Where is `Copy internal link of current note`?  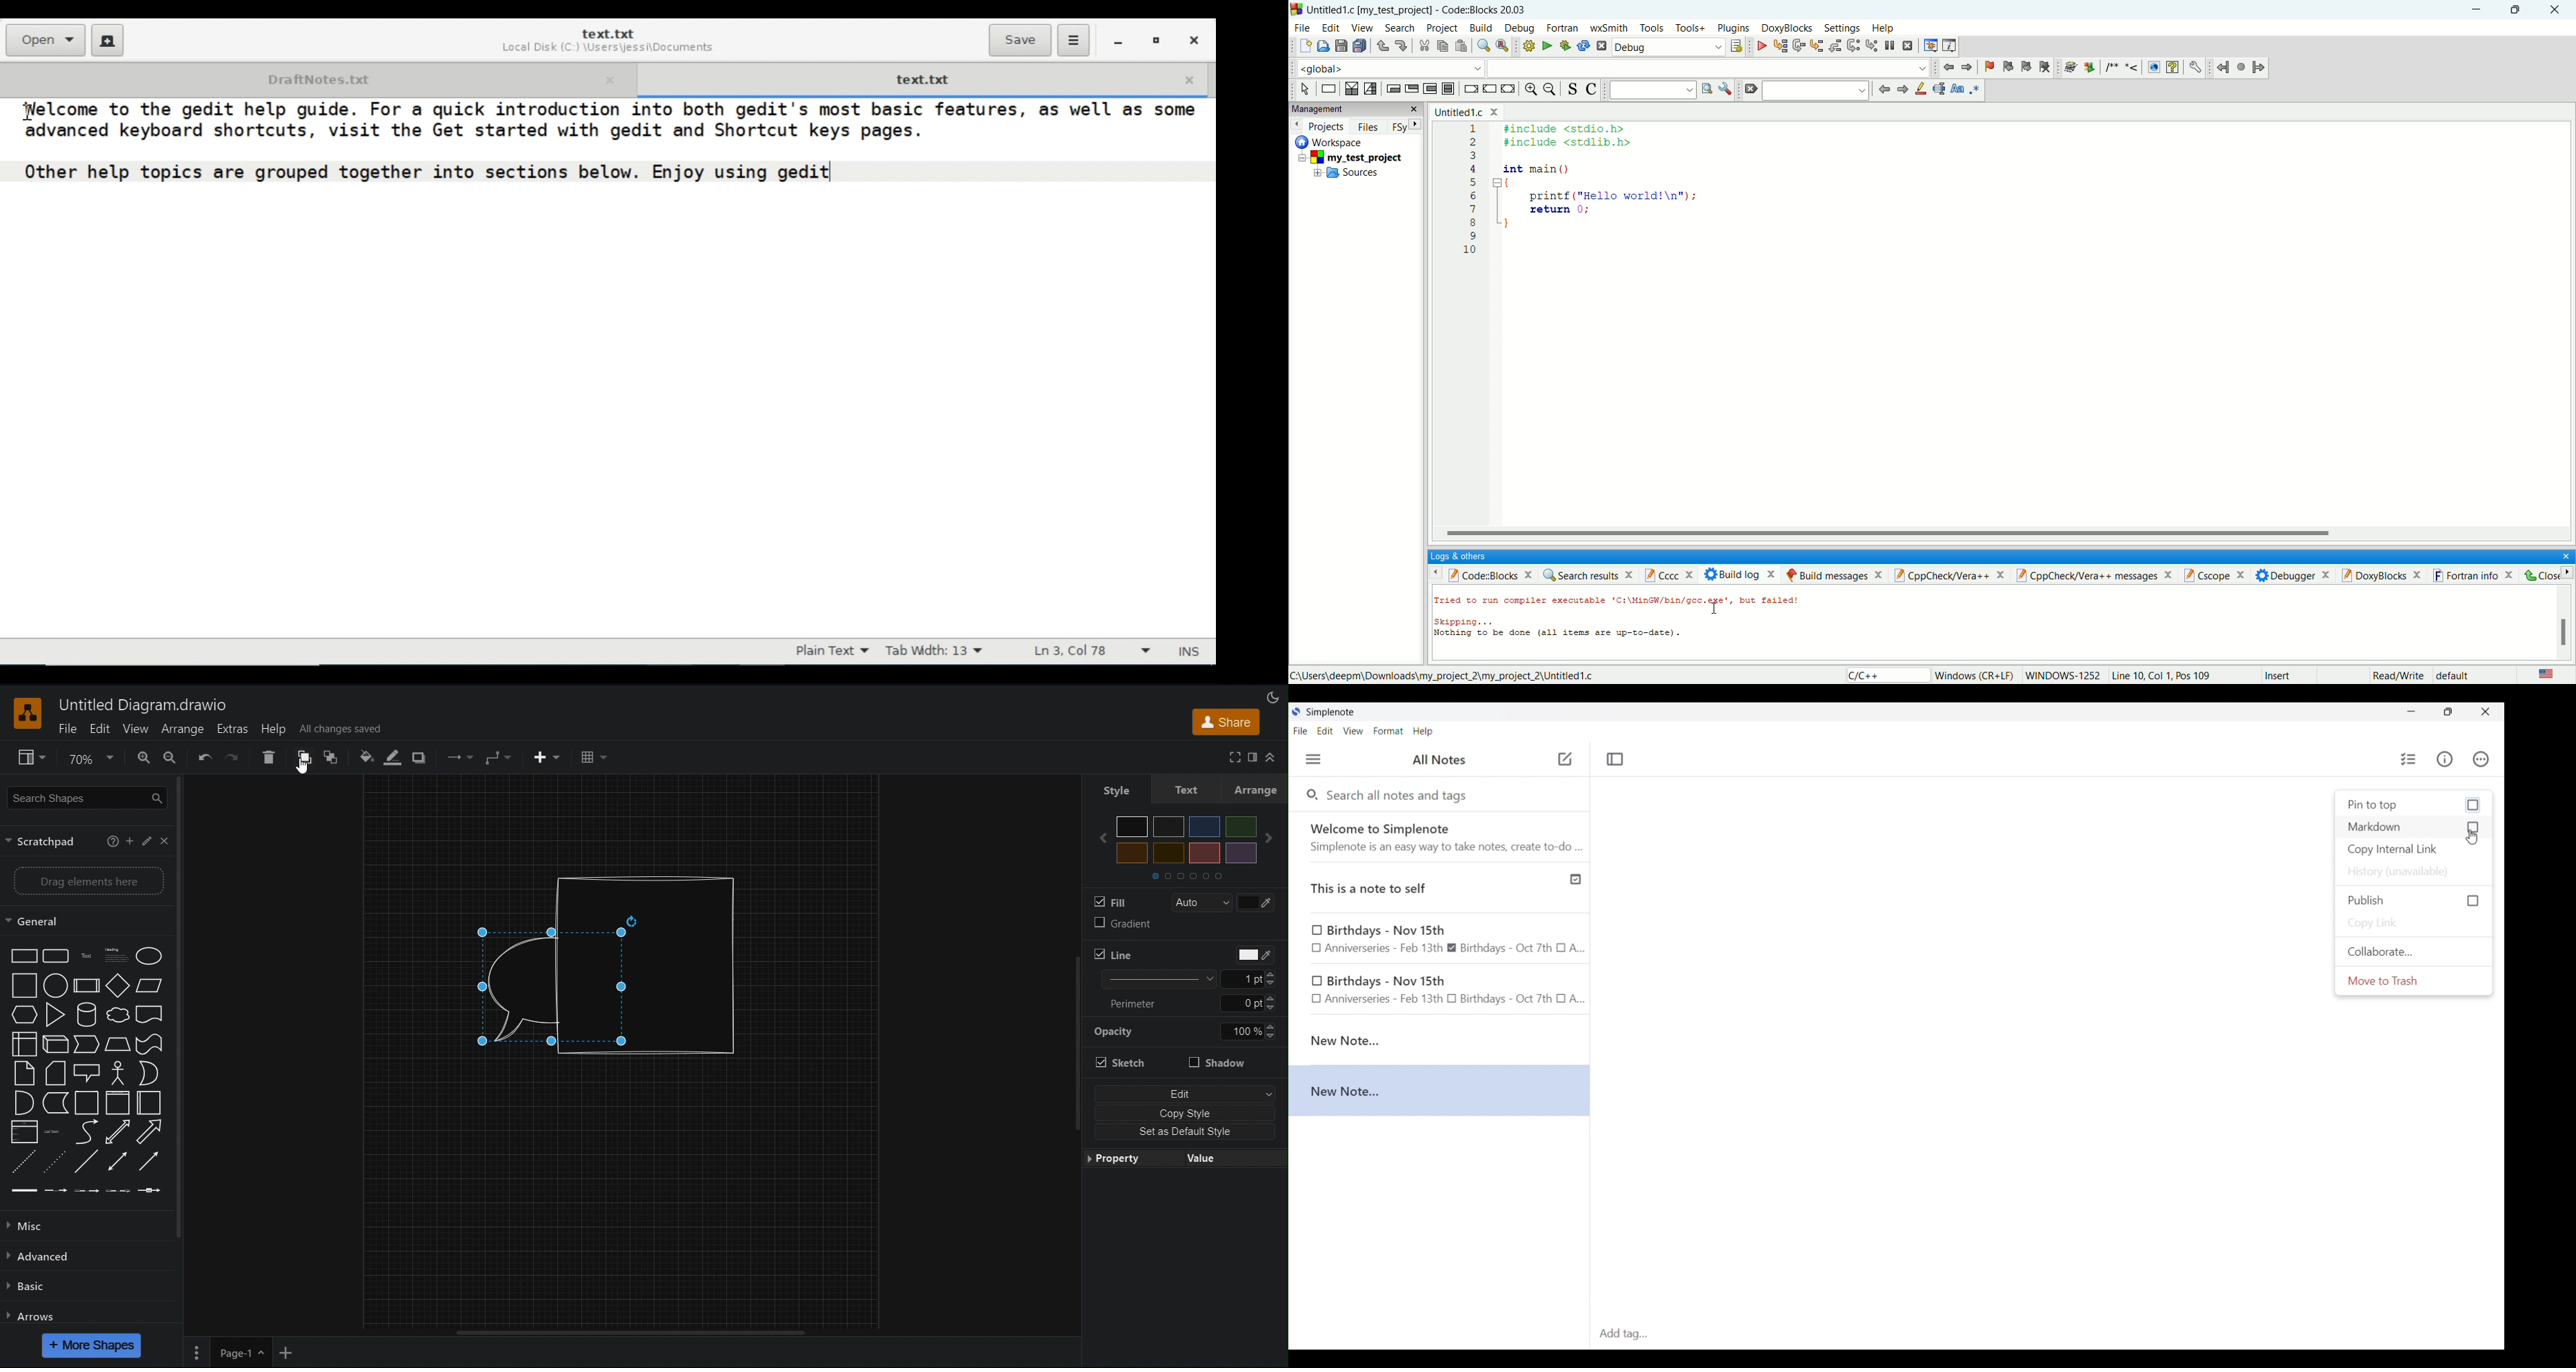 Copy internal link of current note is located at coordinates (2414, 849).